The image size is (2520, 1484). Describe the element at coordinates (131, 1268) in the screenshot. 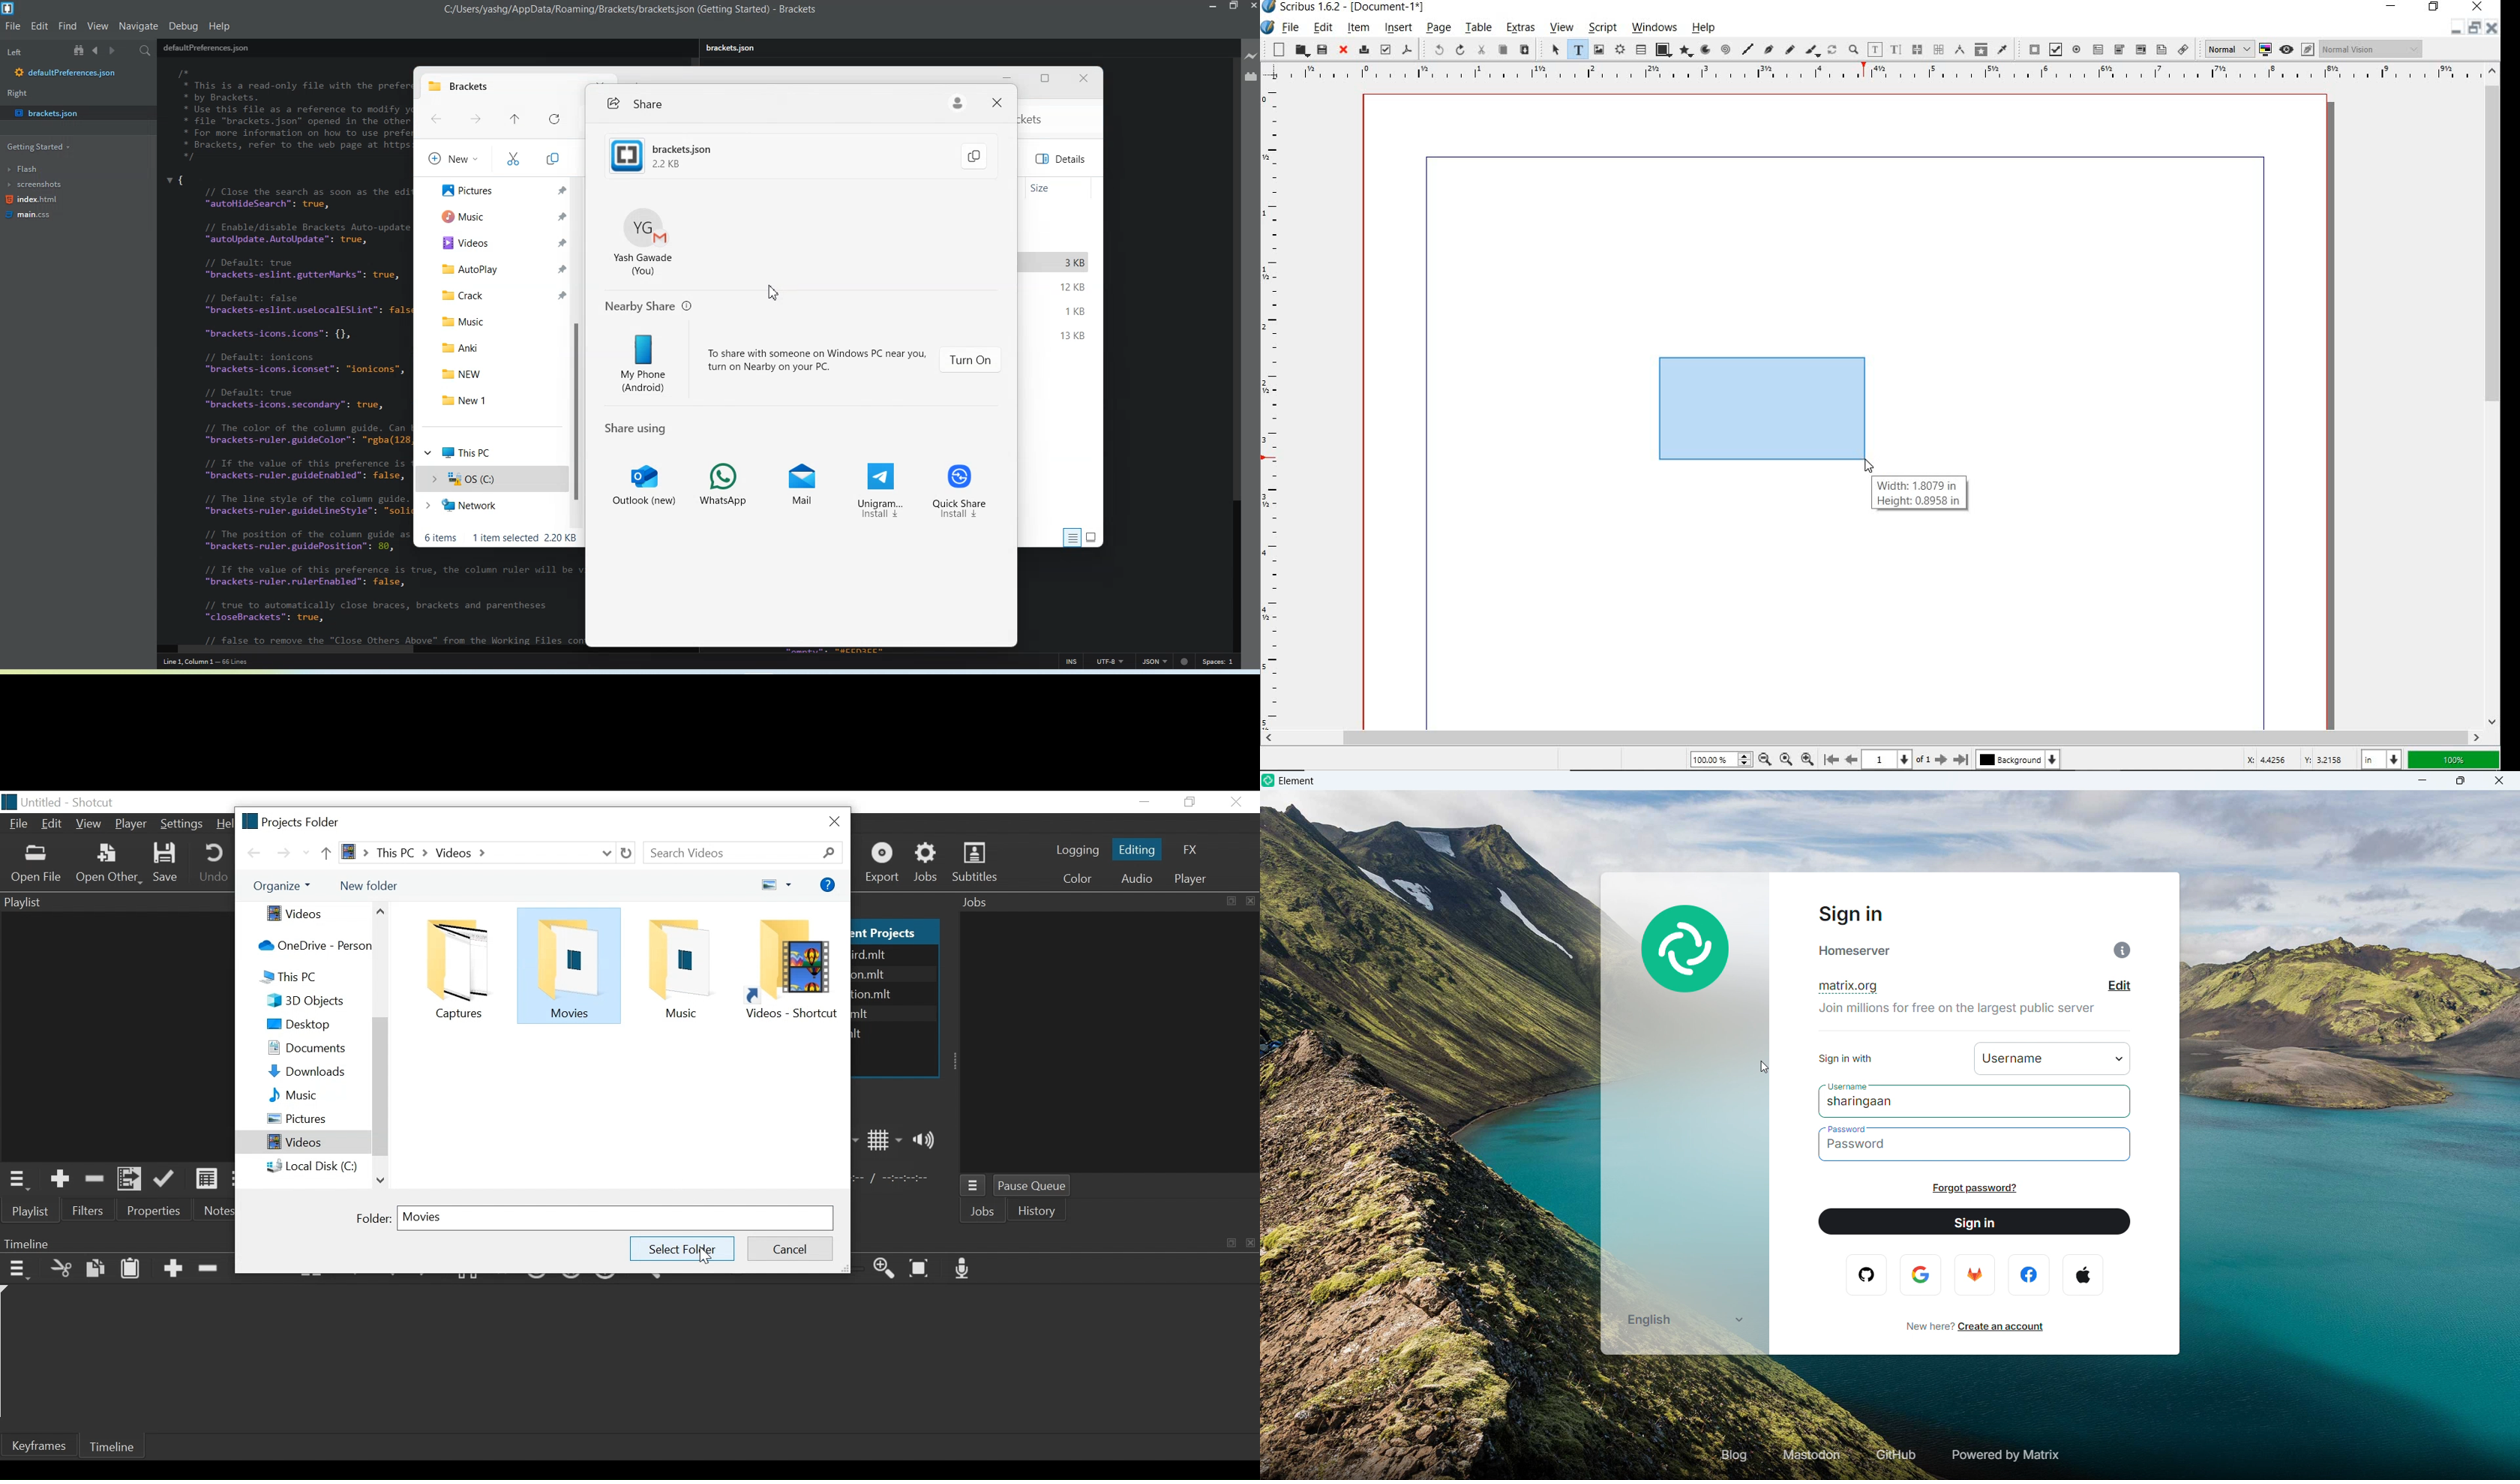

I see `Paste` at that location.